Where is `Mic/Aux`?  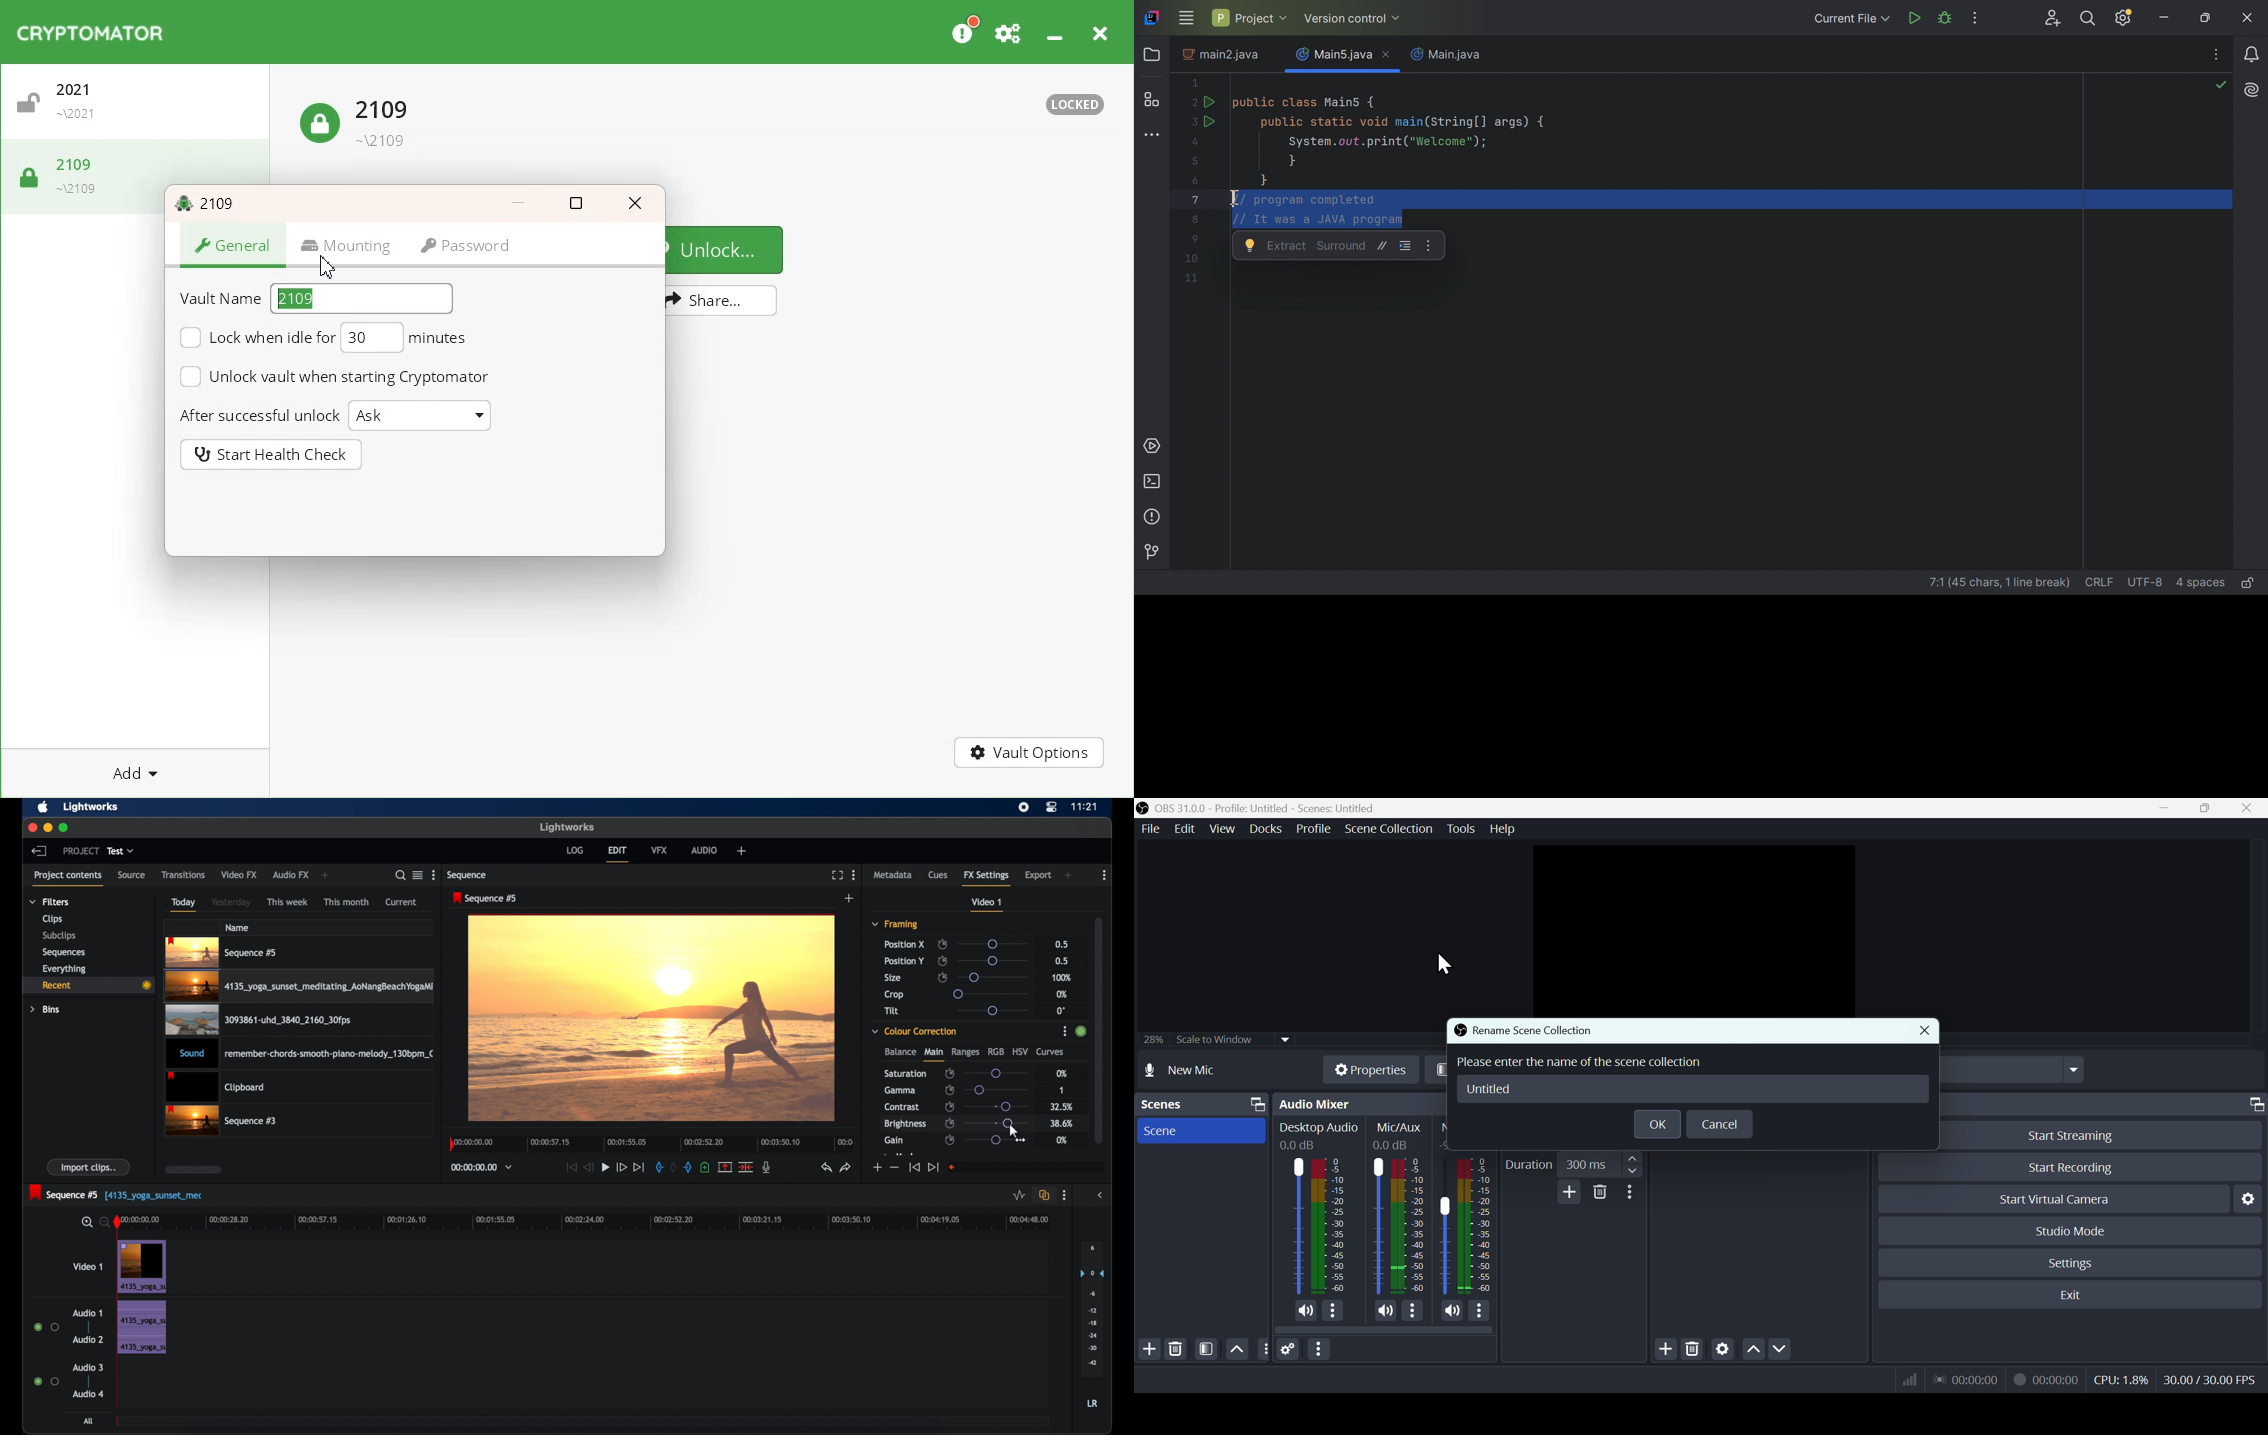 Mic/Aux is located at coordinates (1376, 1226).